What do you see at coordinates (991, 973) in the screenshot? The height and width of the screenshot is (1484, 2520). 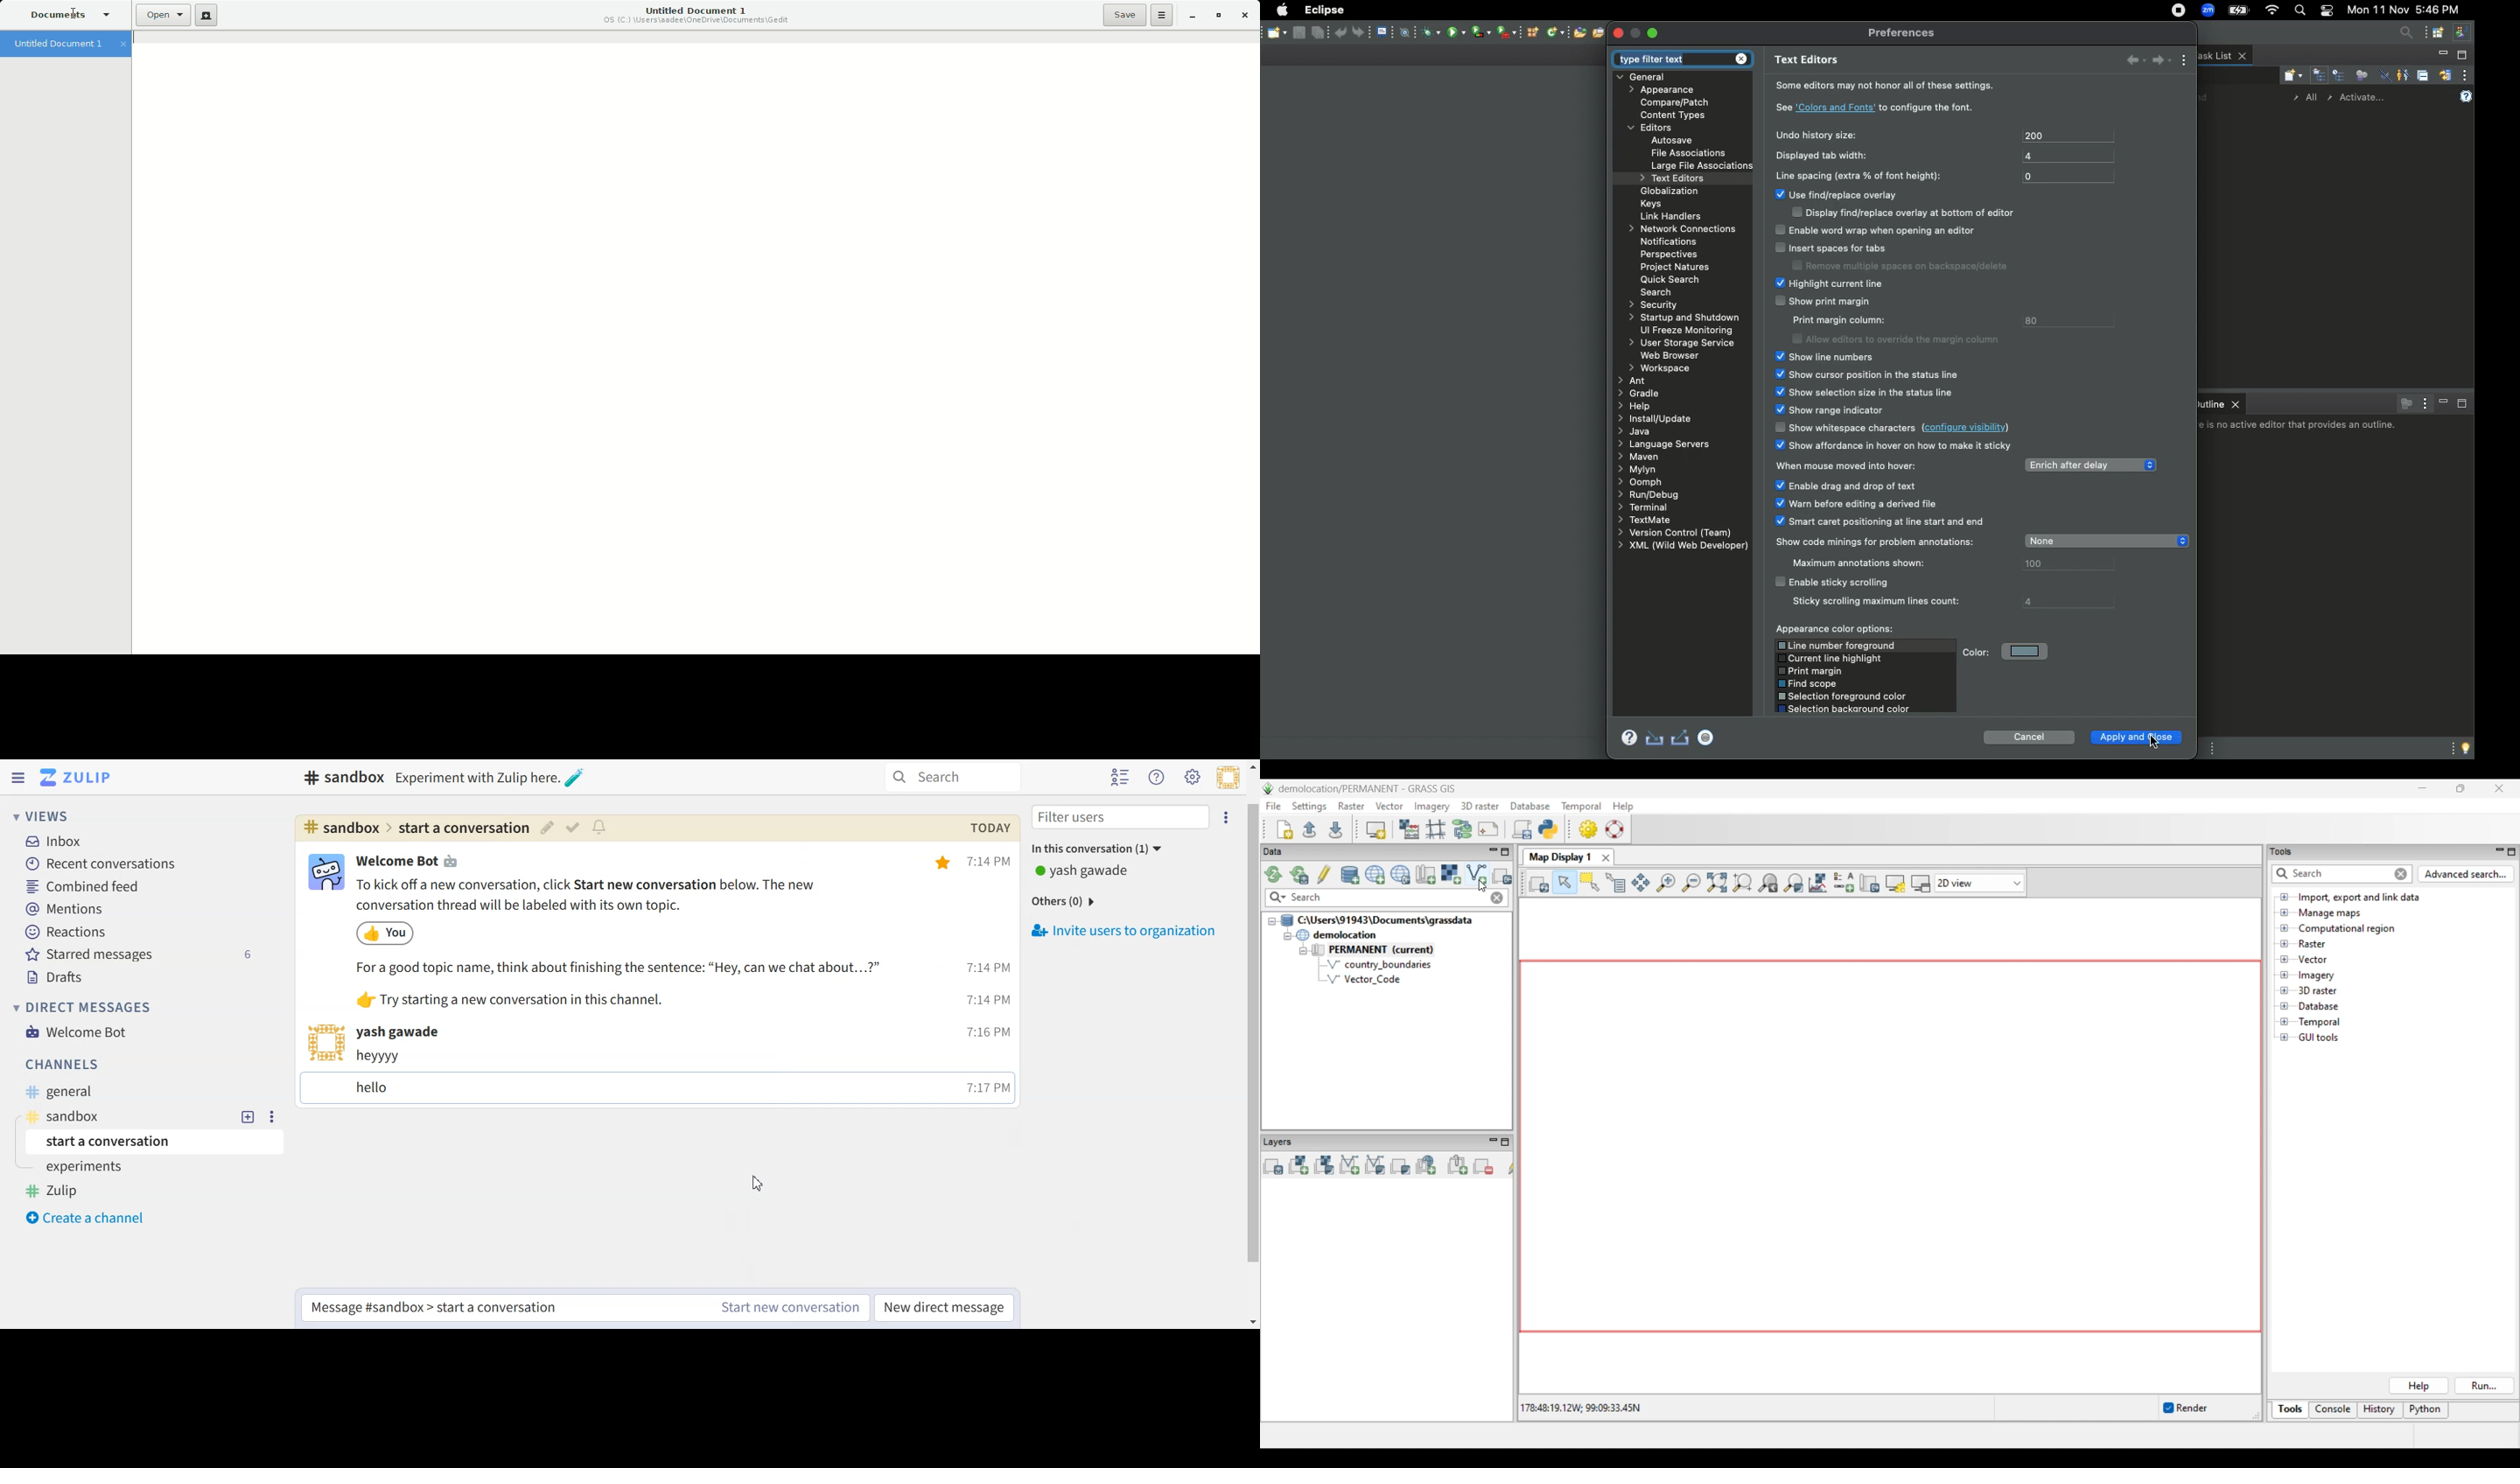 I see `Time` at bounding box center [991, 973].